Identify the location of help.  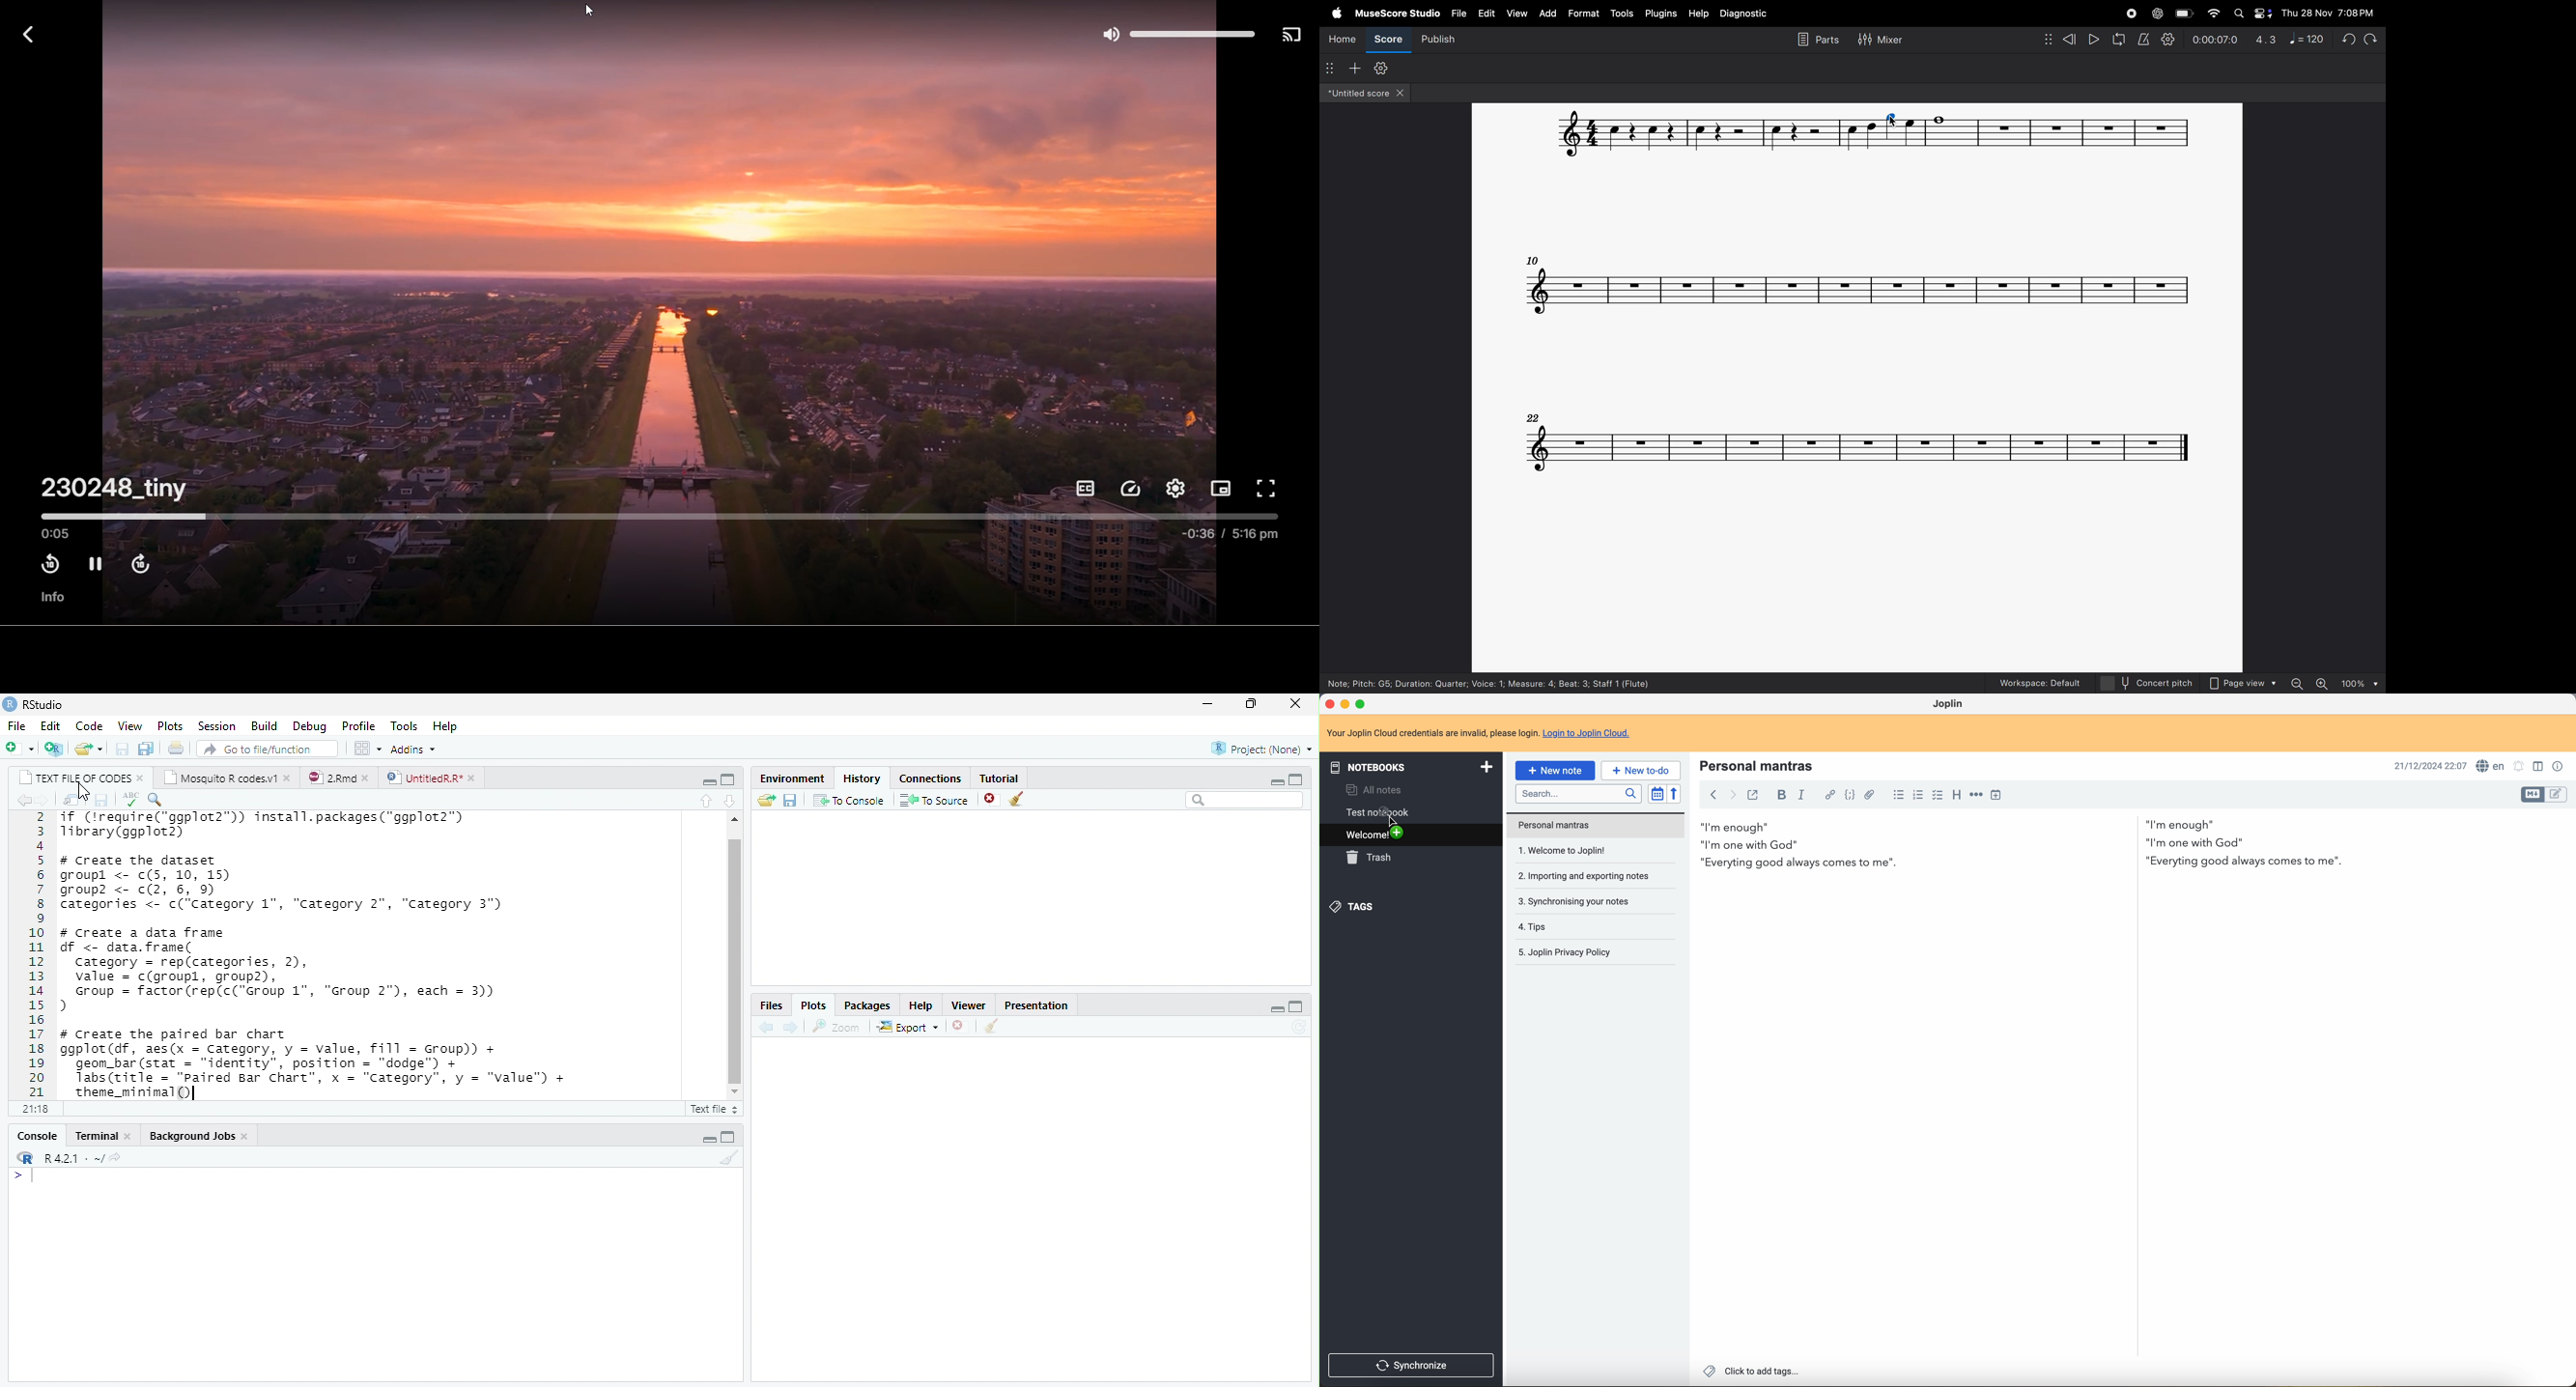
(921, 1004).